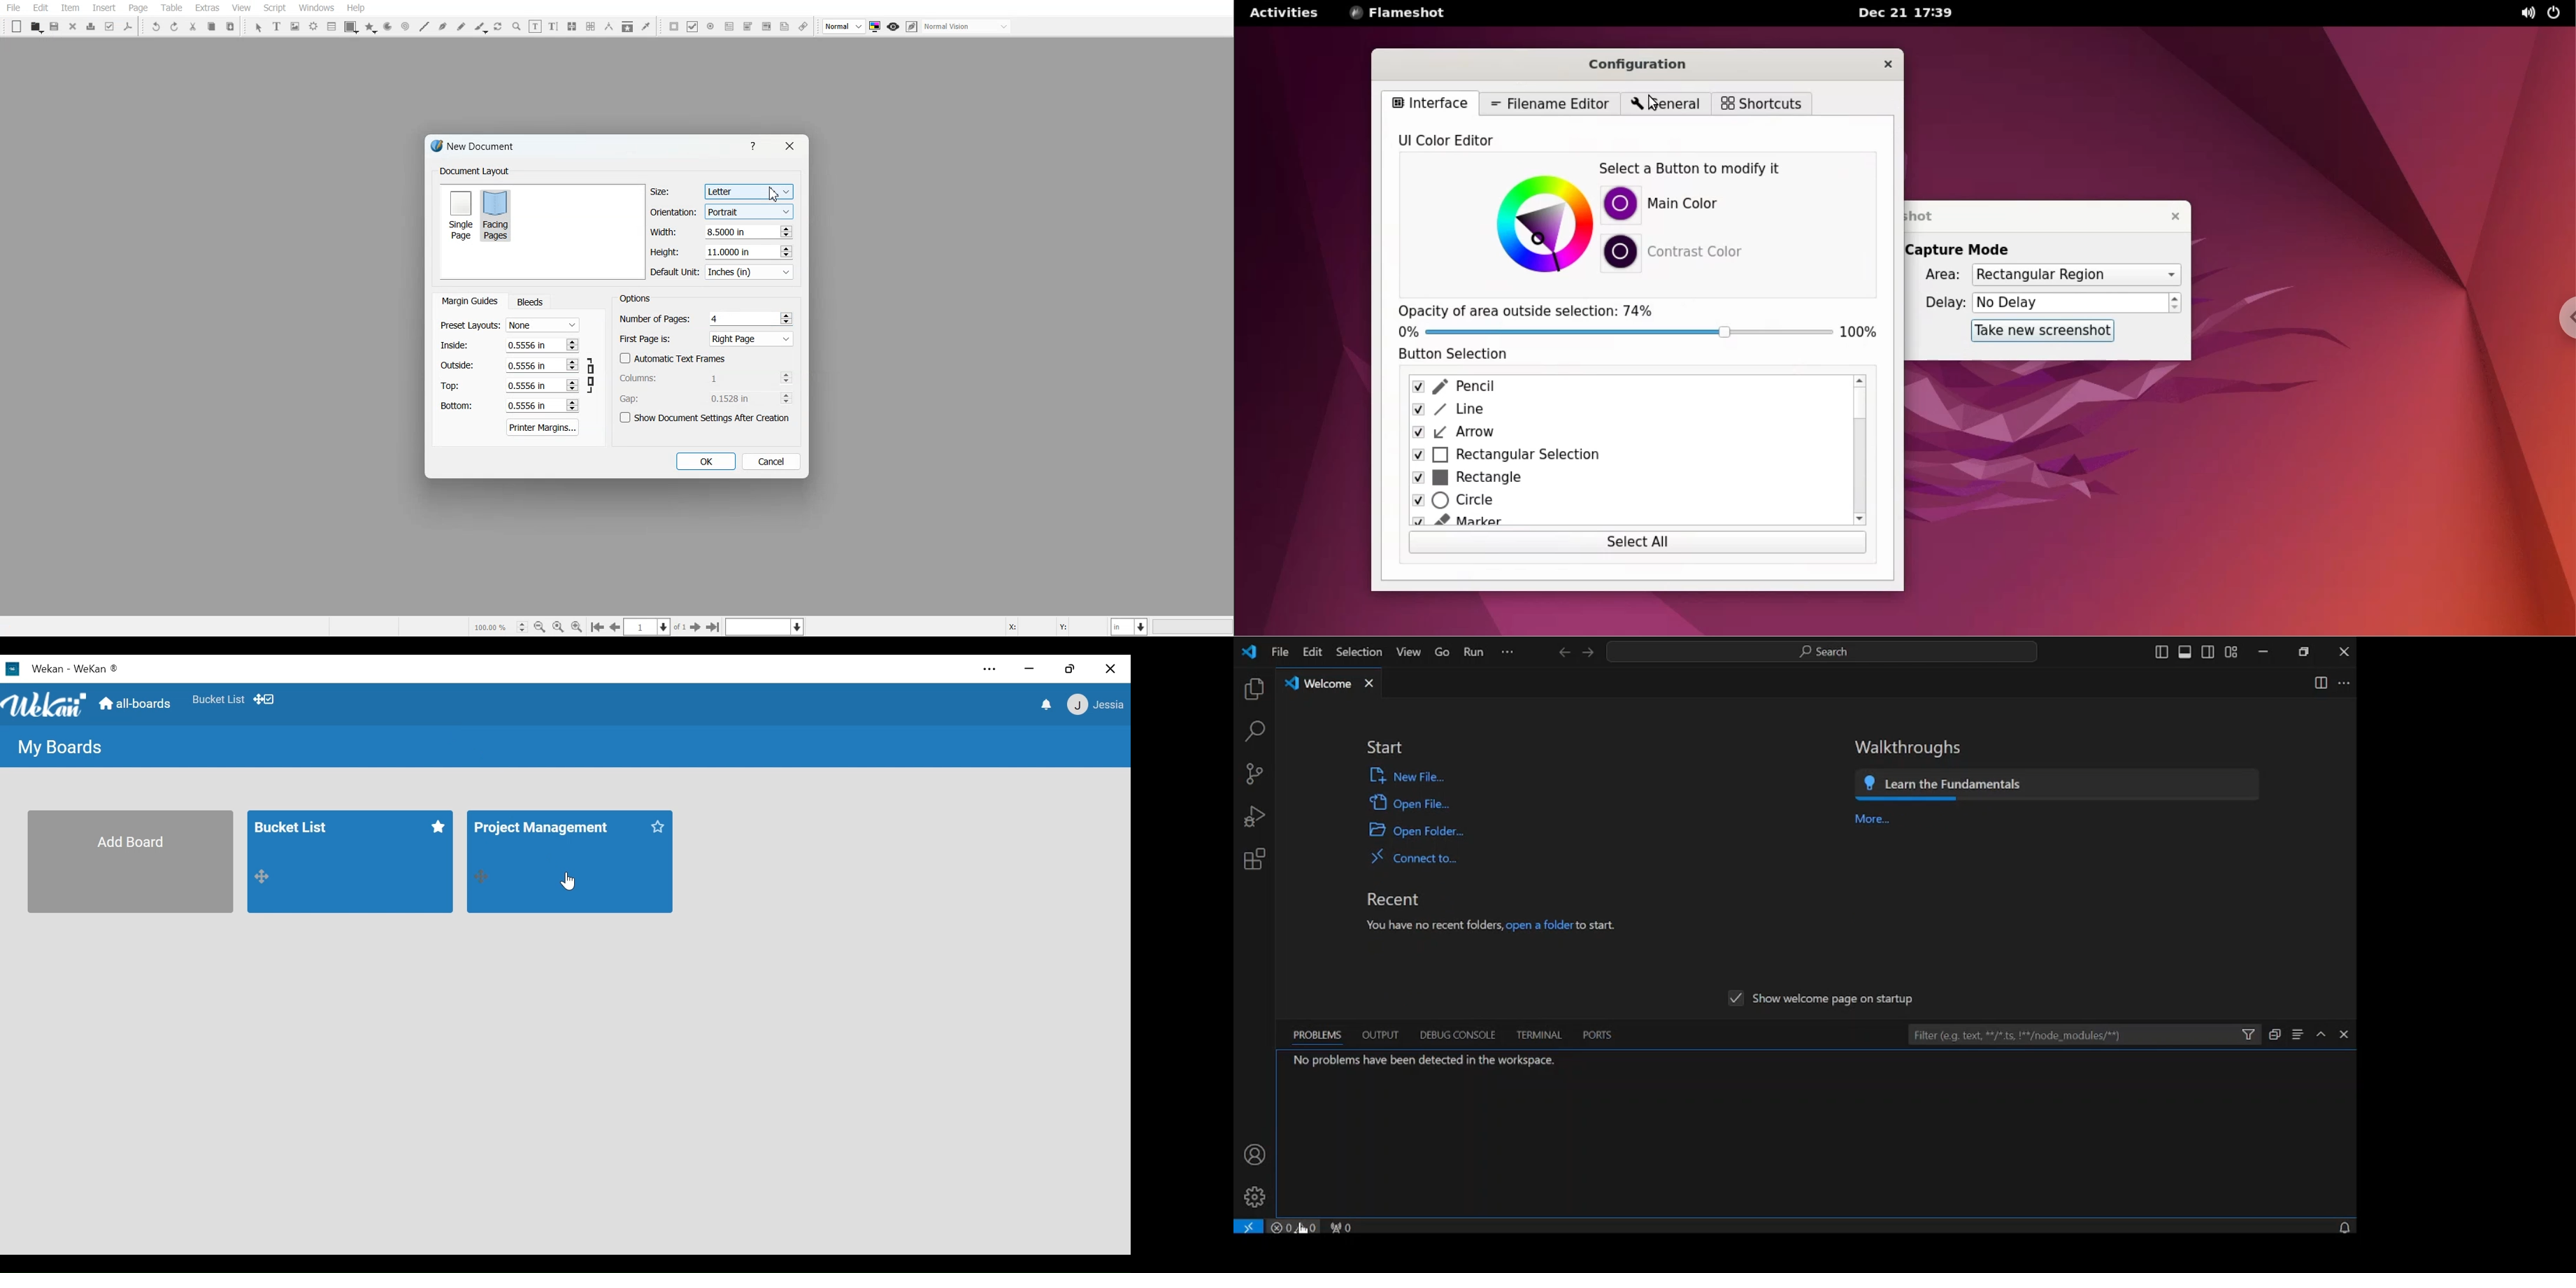 This screenshot has height=1288, width=2576. Describe the element at coordinates (1710, 254) in the screenshot. I see `contrast color` at that location.